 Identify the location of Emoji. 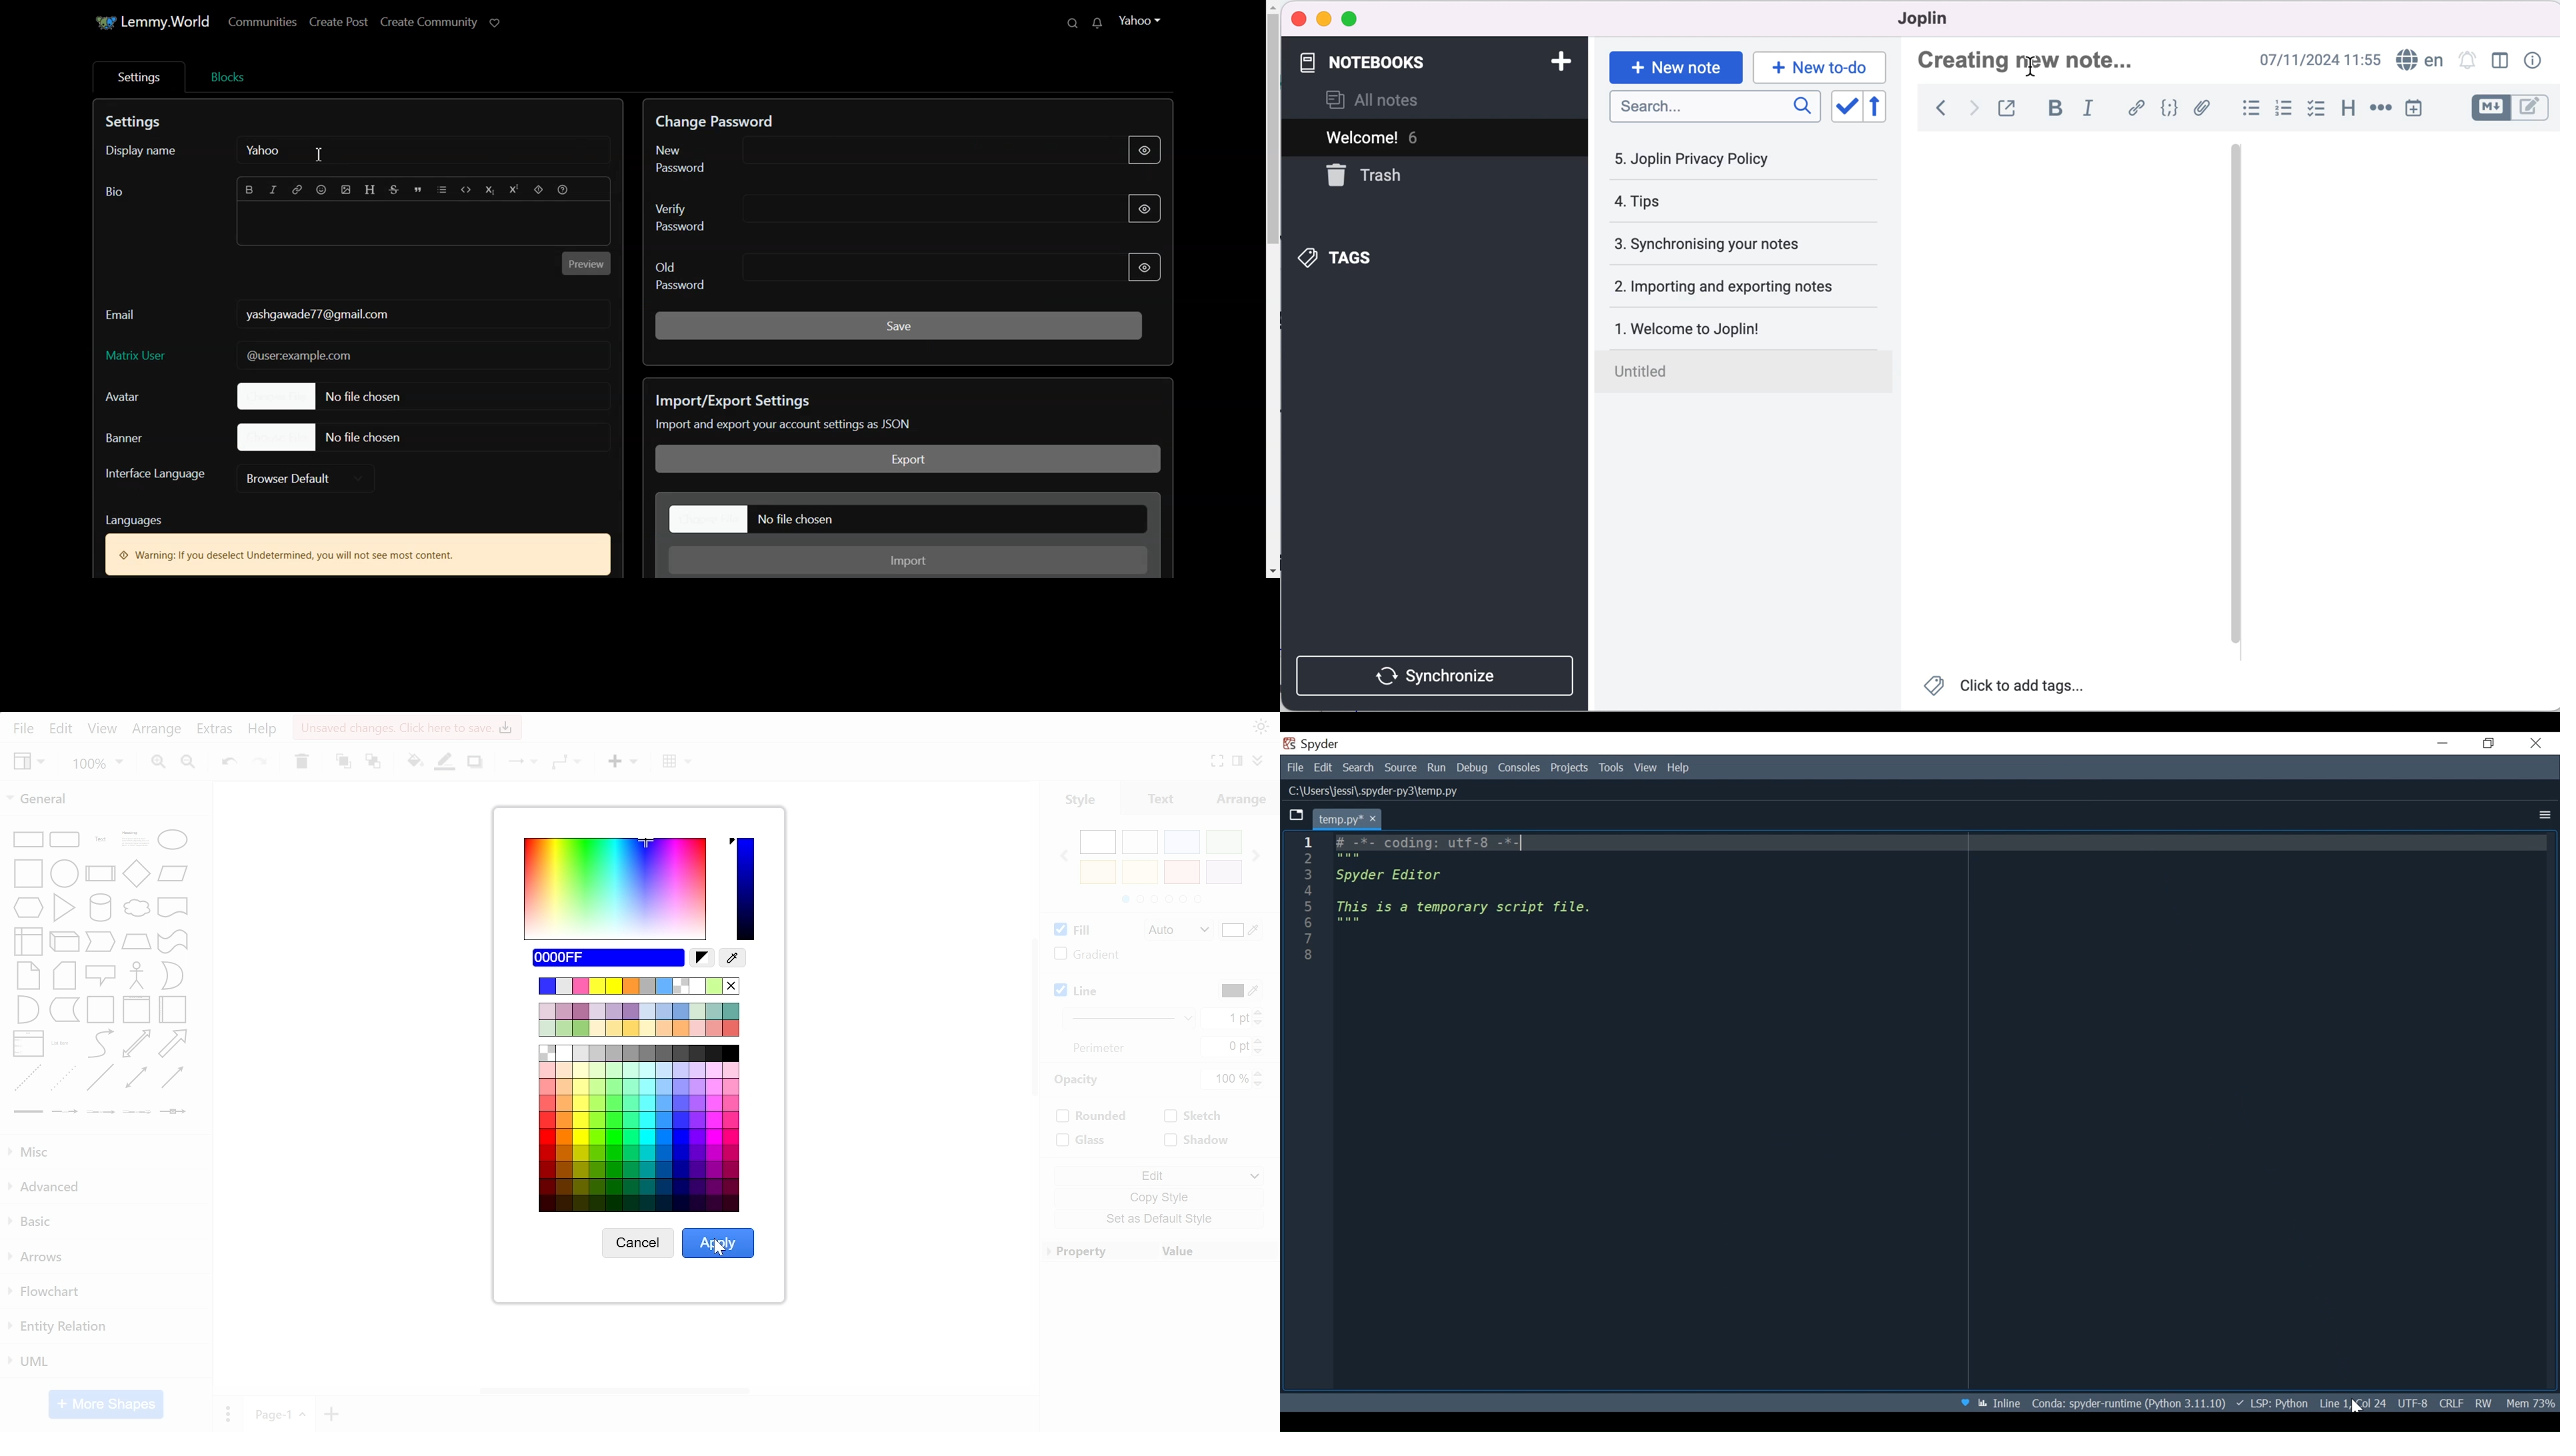
(322, 190).